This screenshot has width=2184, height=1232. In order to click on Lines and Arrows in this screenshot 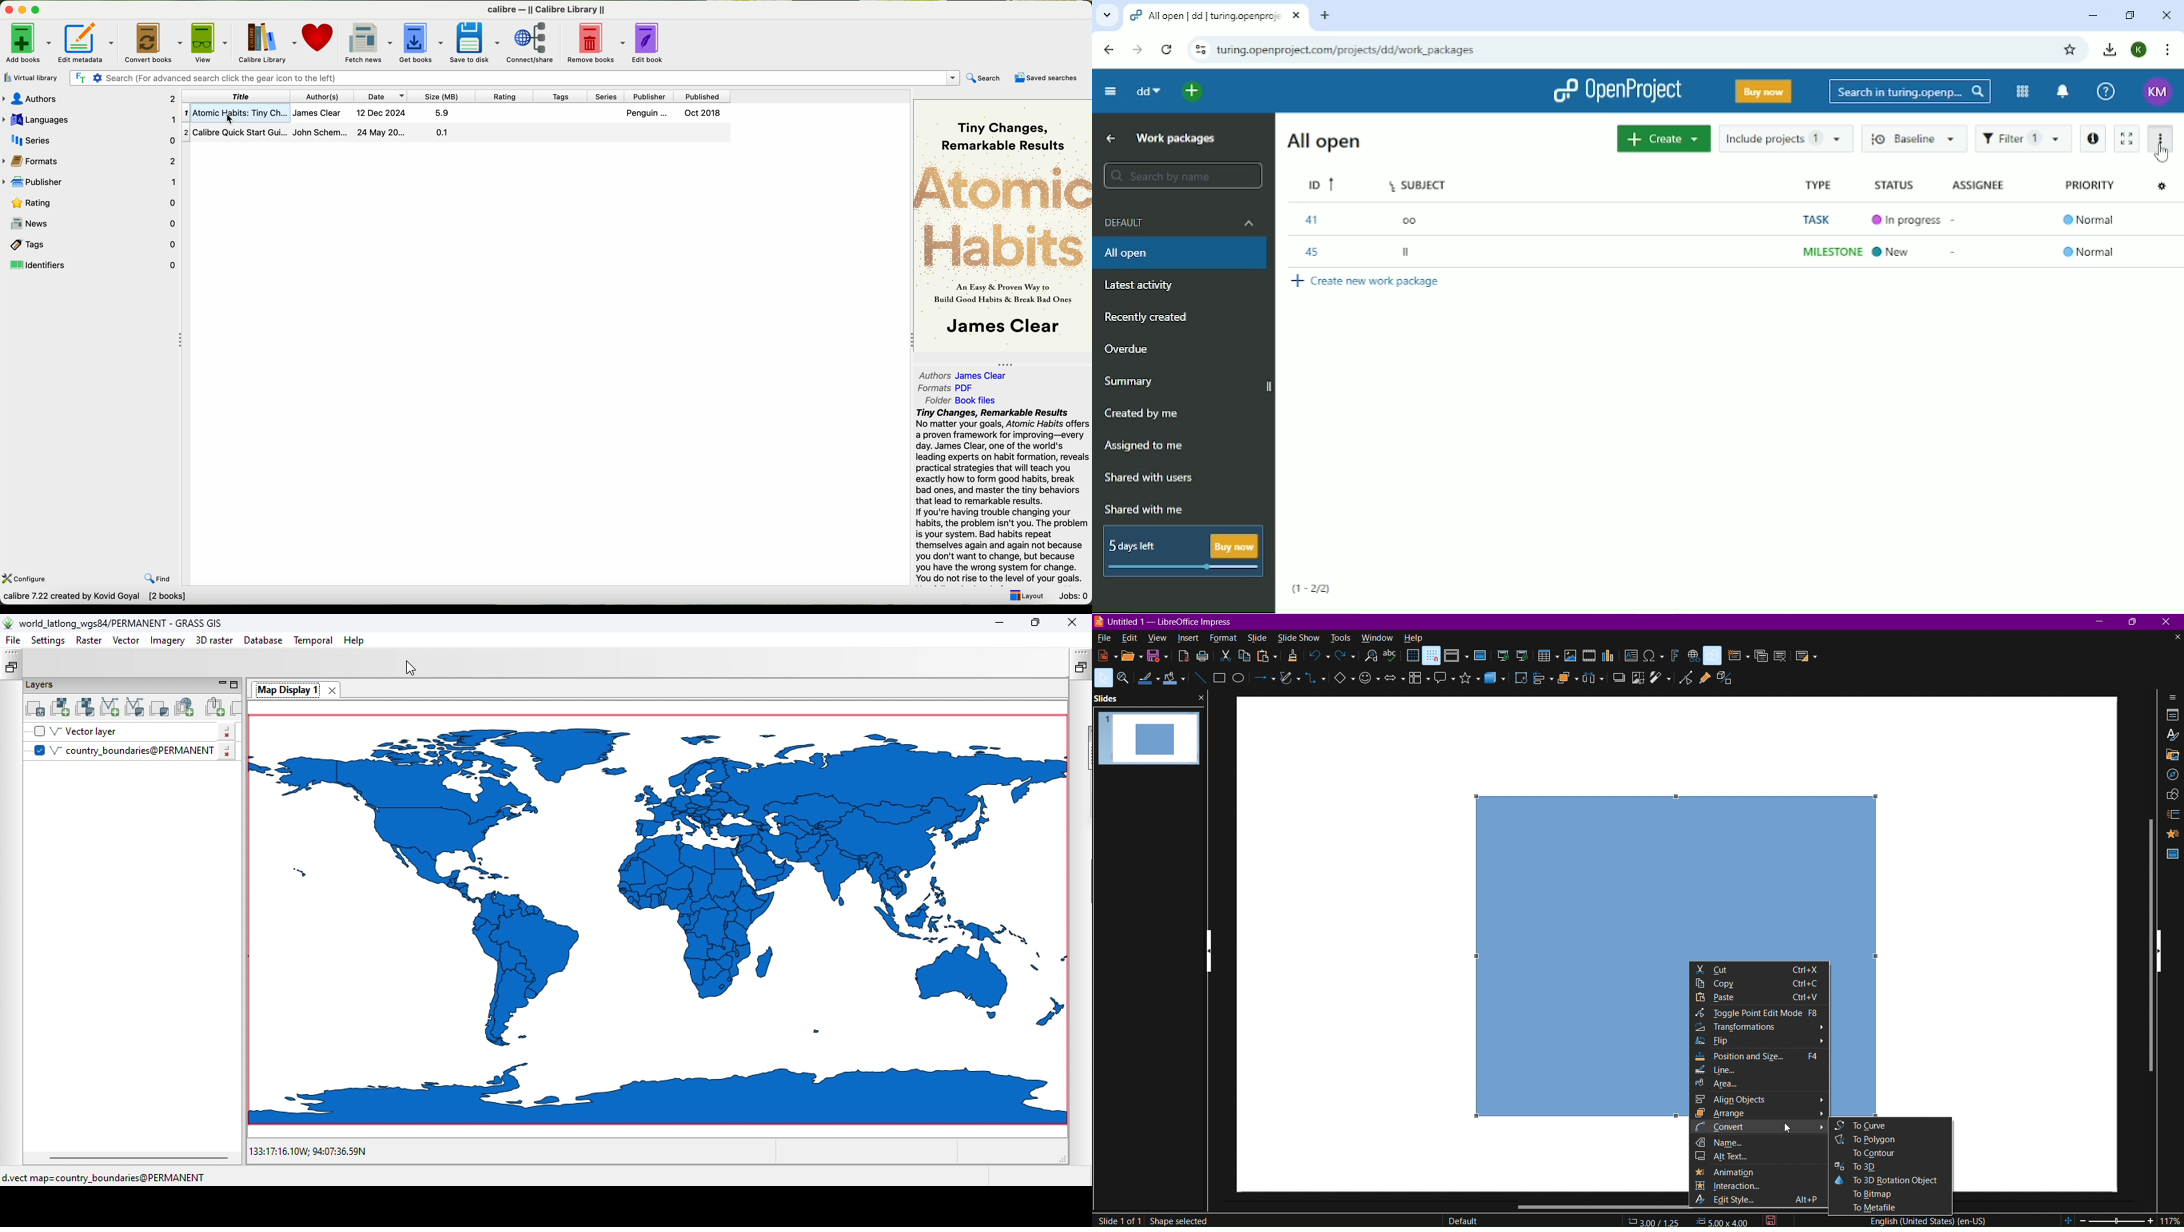, I will do `click(1264, 683)`.